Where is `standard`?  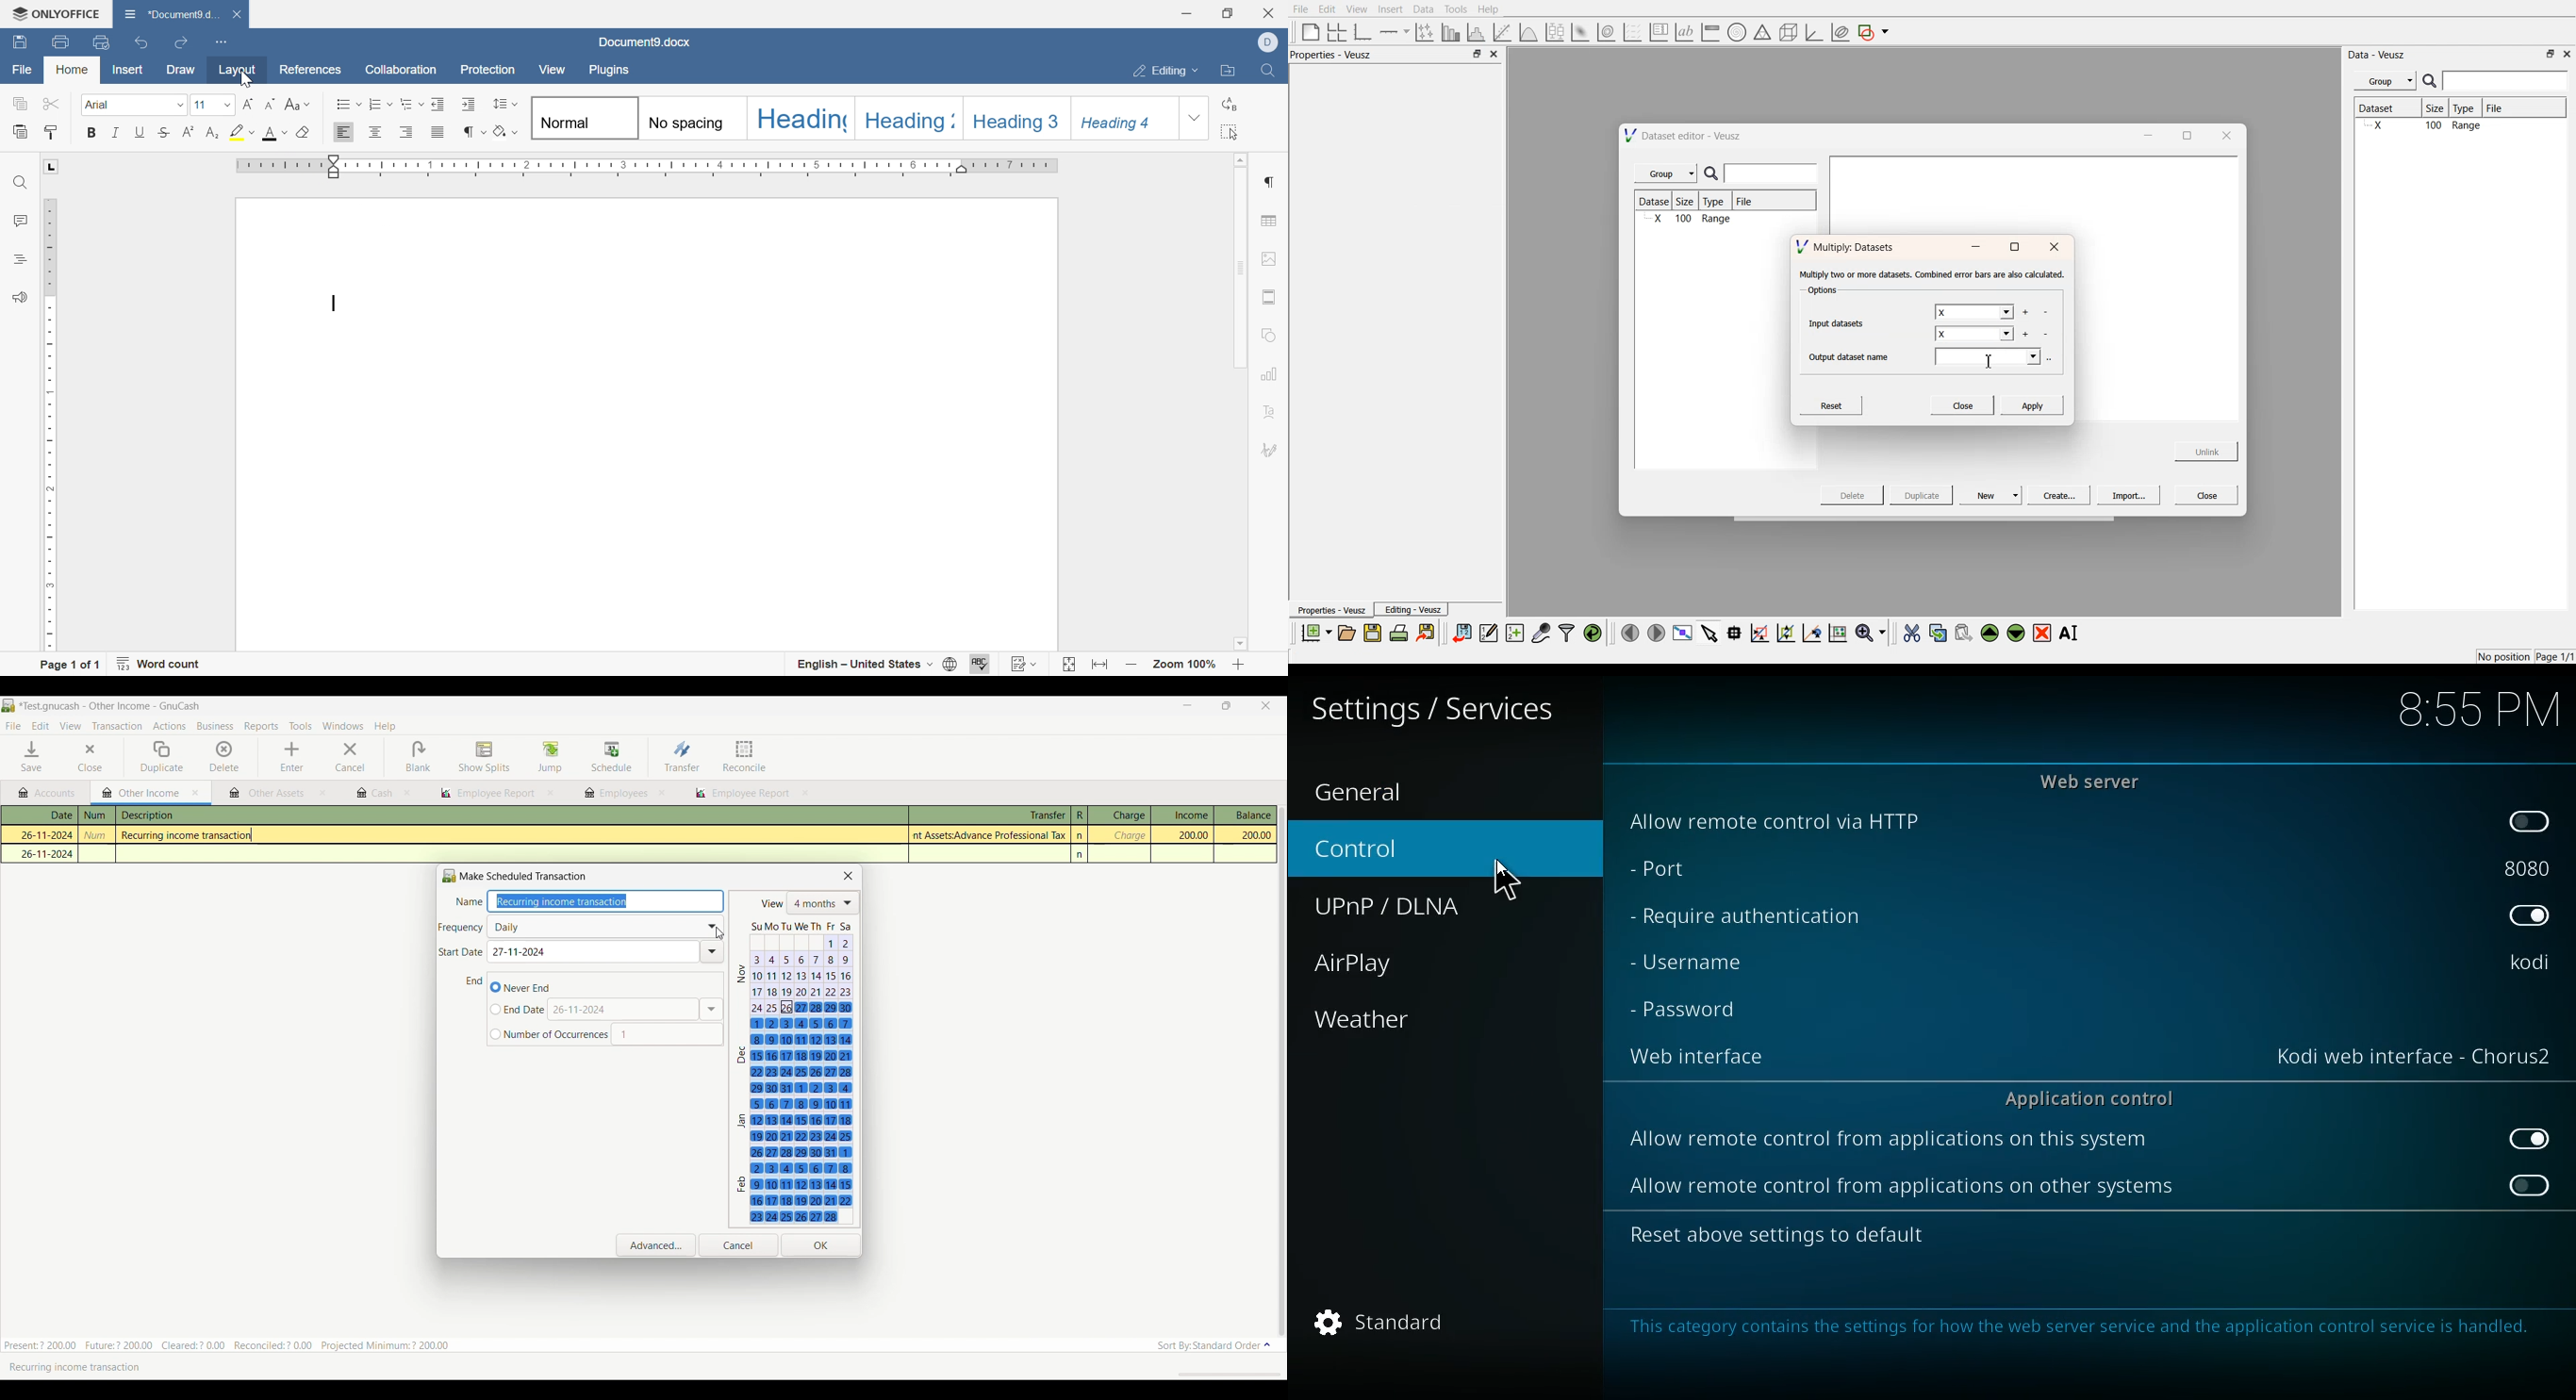
standard is located at coordinates (1389, 1324).